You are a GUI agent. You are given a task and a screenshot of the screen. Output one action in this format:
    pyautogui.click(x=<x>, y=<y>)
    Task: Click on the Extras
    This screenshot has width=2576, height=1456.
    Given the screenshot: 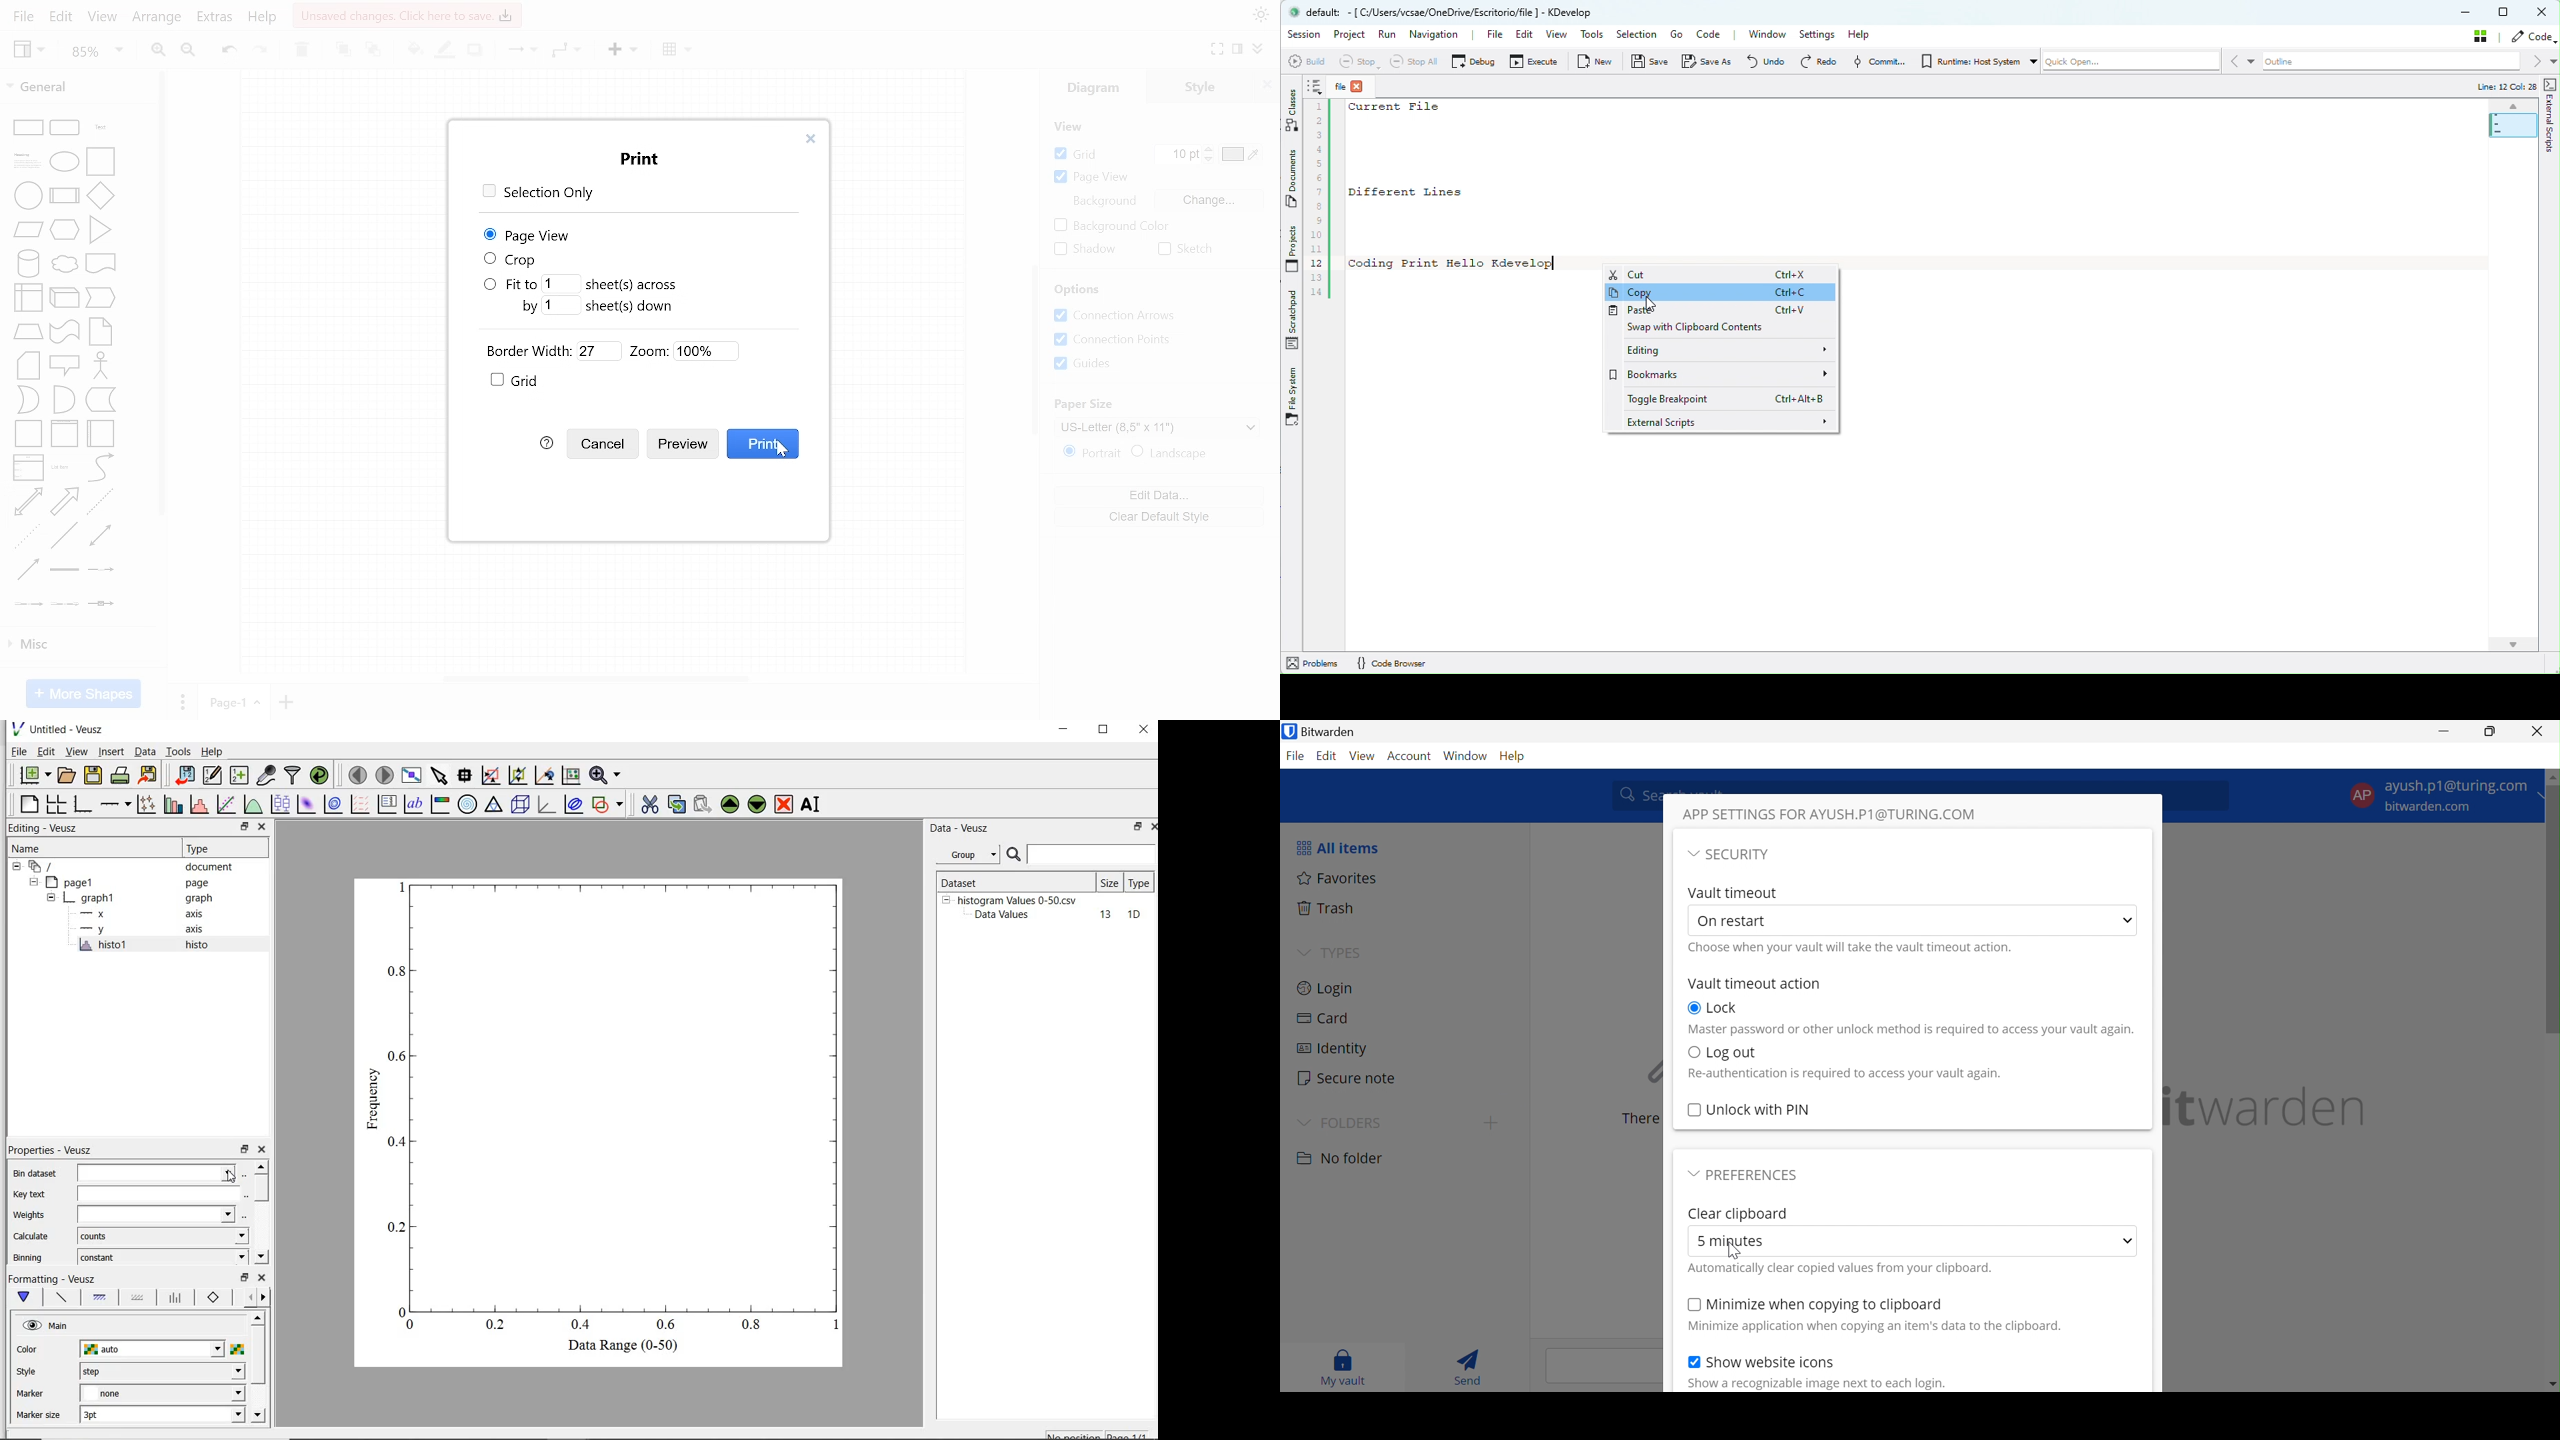 What is the action you would take?
    pyautogui.click(x=214, y=18)
    